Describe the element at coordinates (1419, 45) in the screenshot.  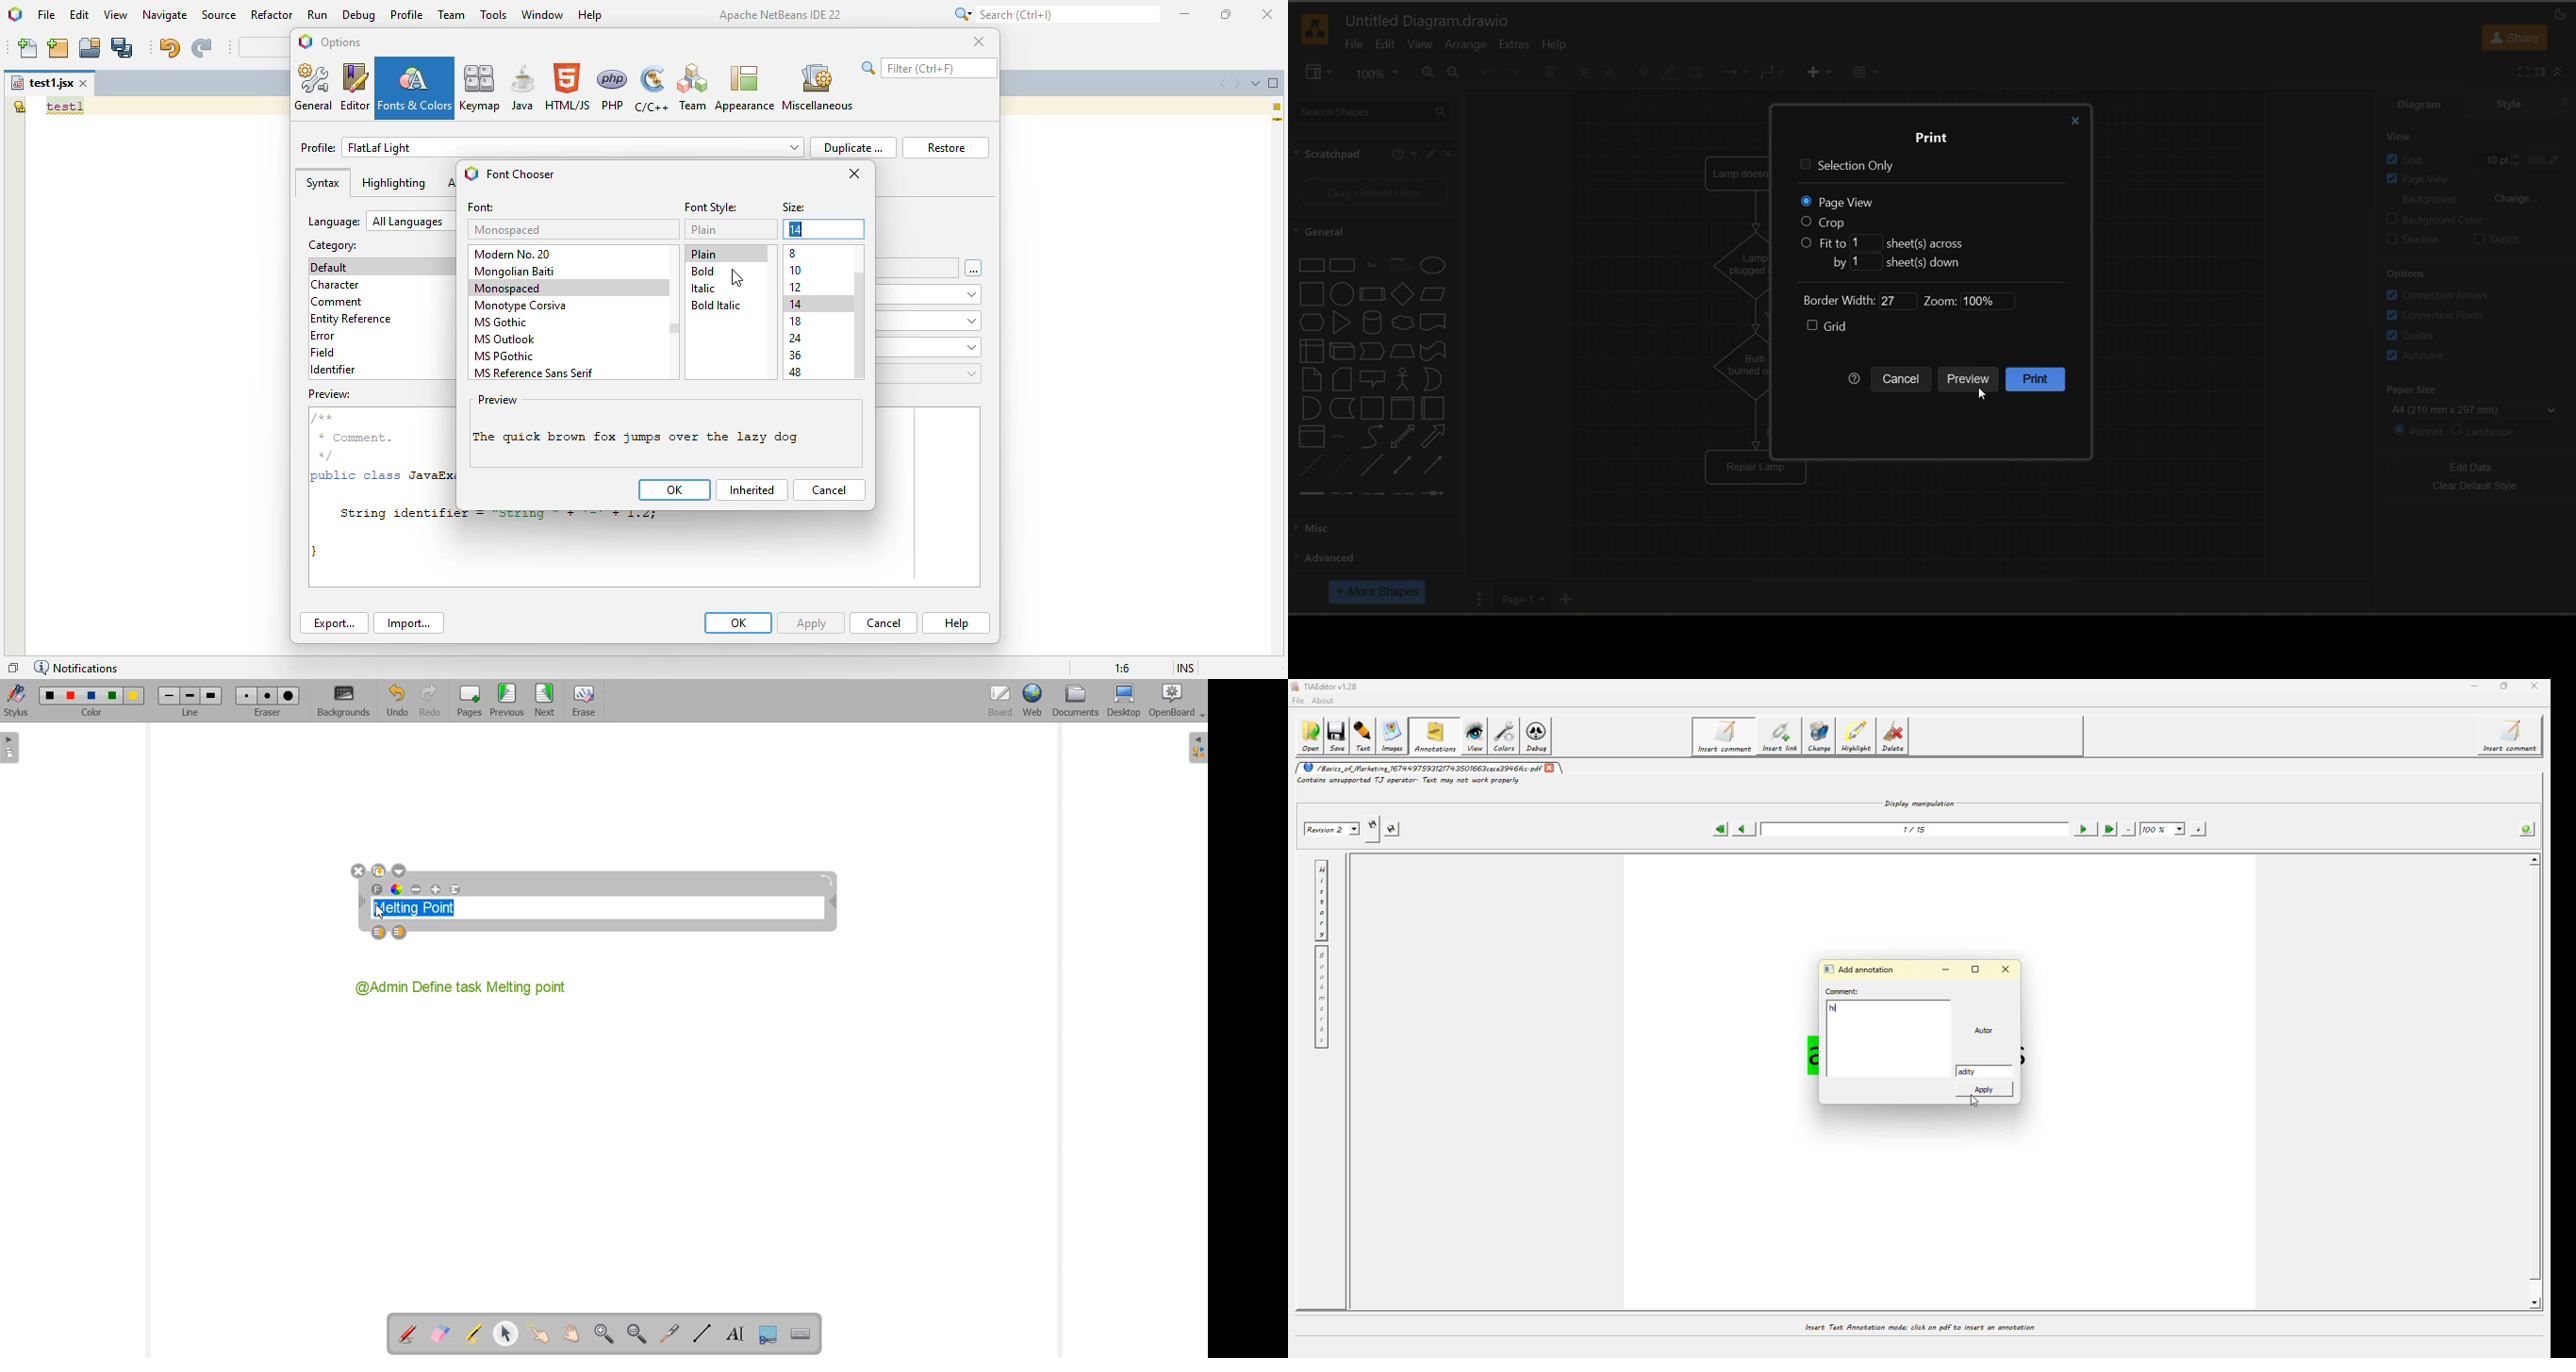
I see `view` at that location.